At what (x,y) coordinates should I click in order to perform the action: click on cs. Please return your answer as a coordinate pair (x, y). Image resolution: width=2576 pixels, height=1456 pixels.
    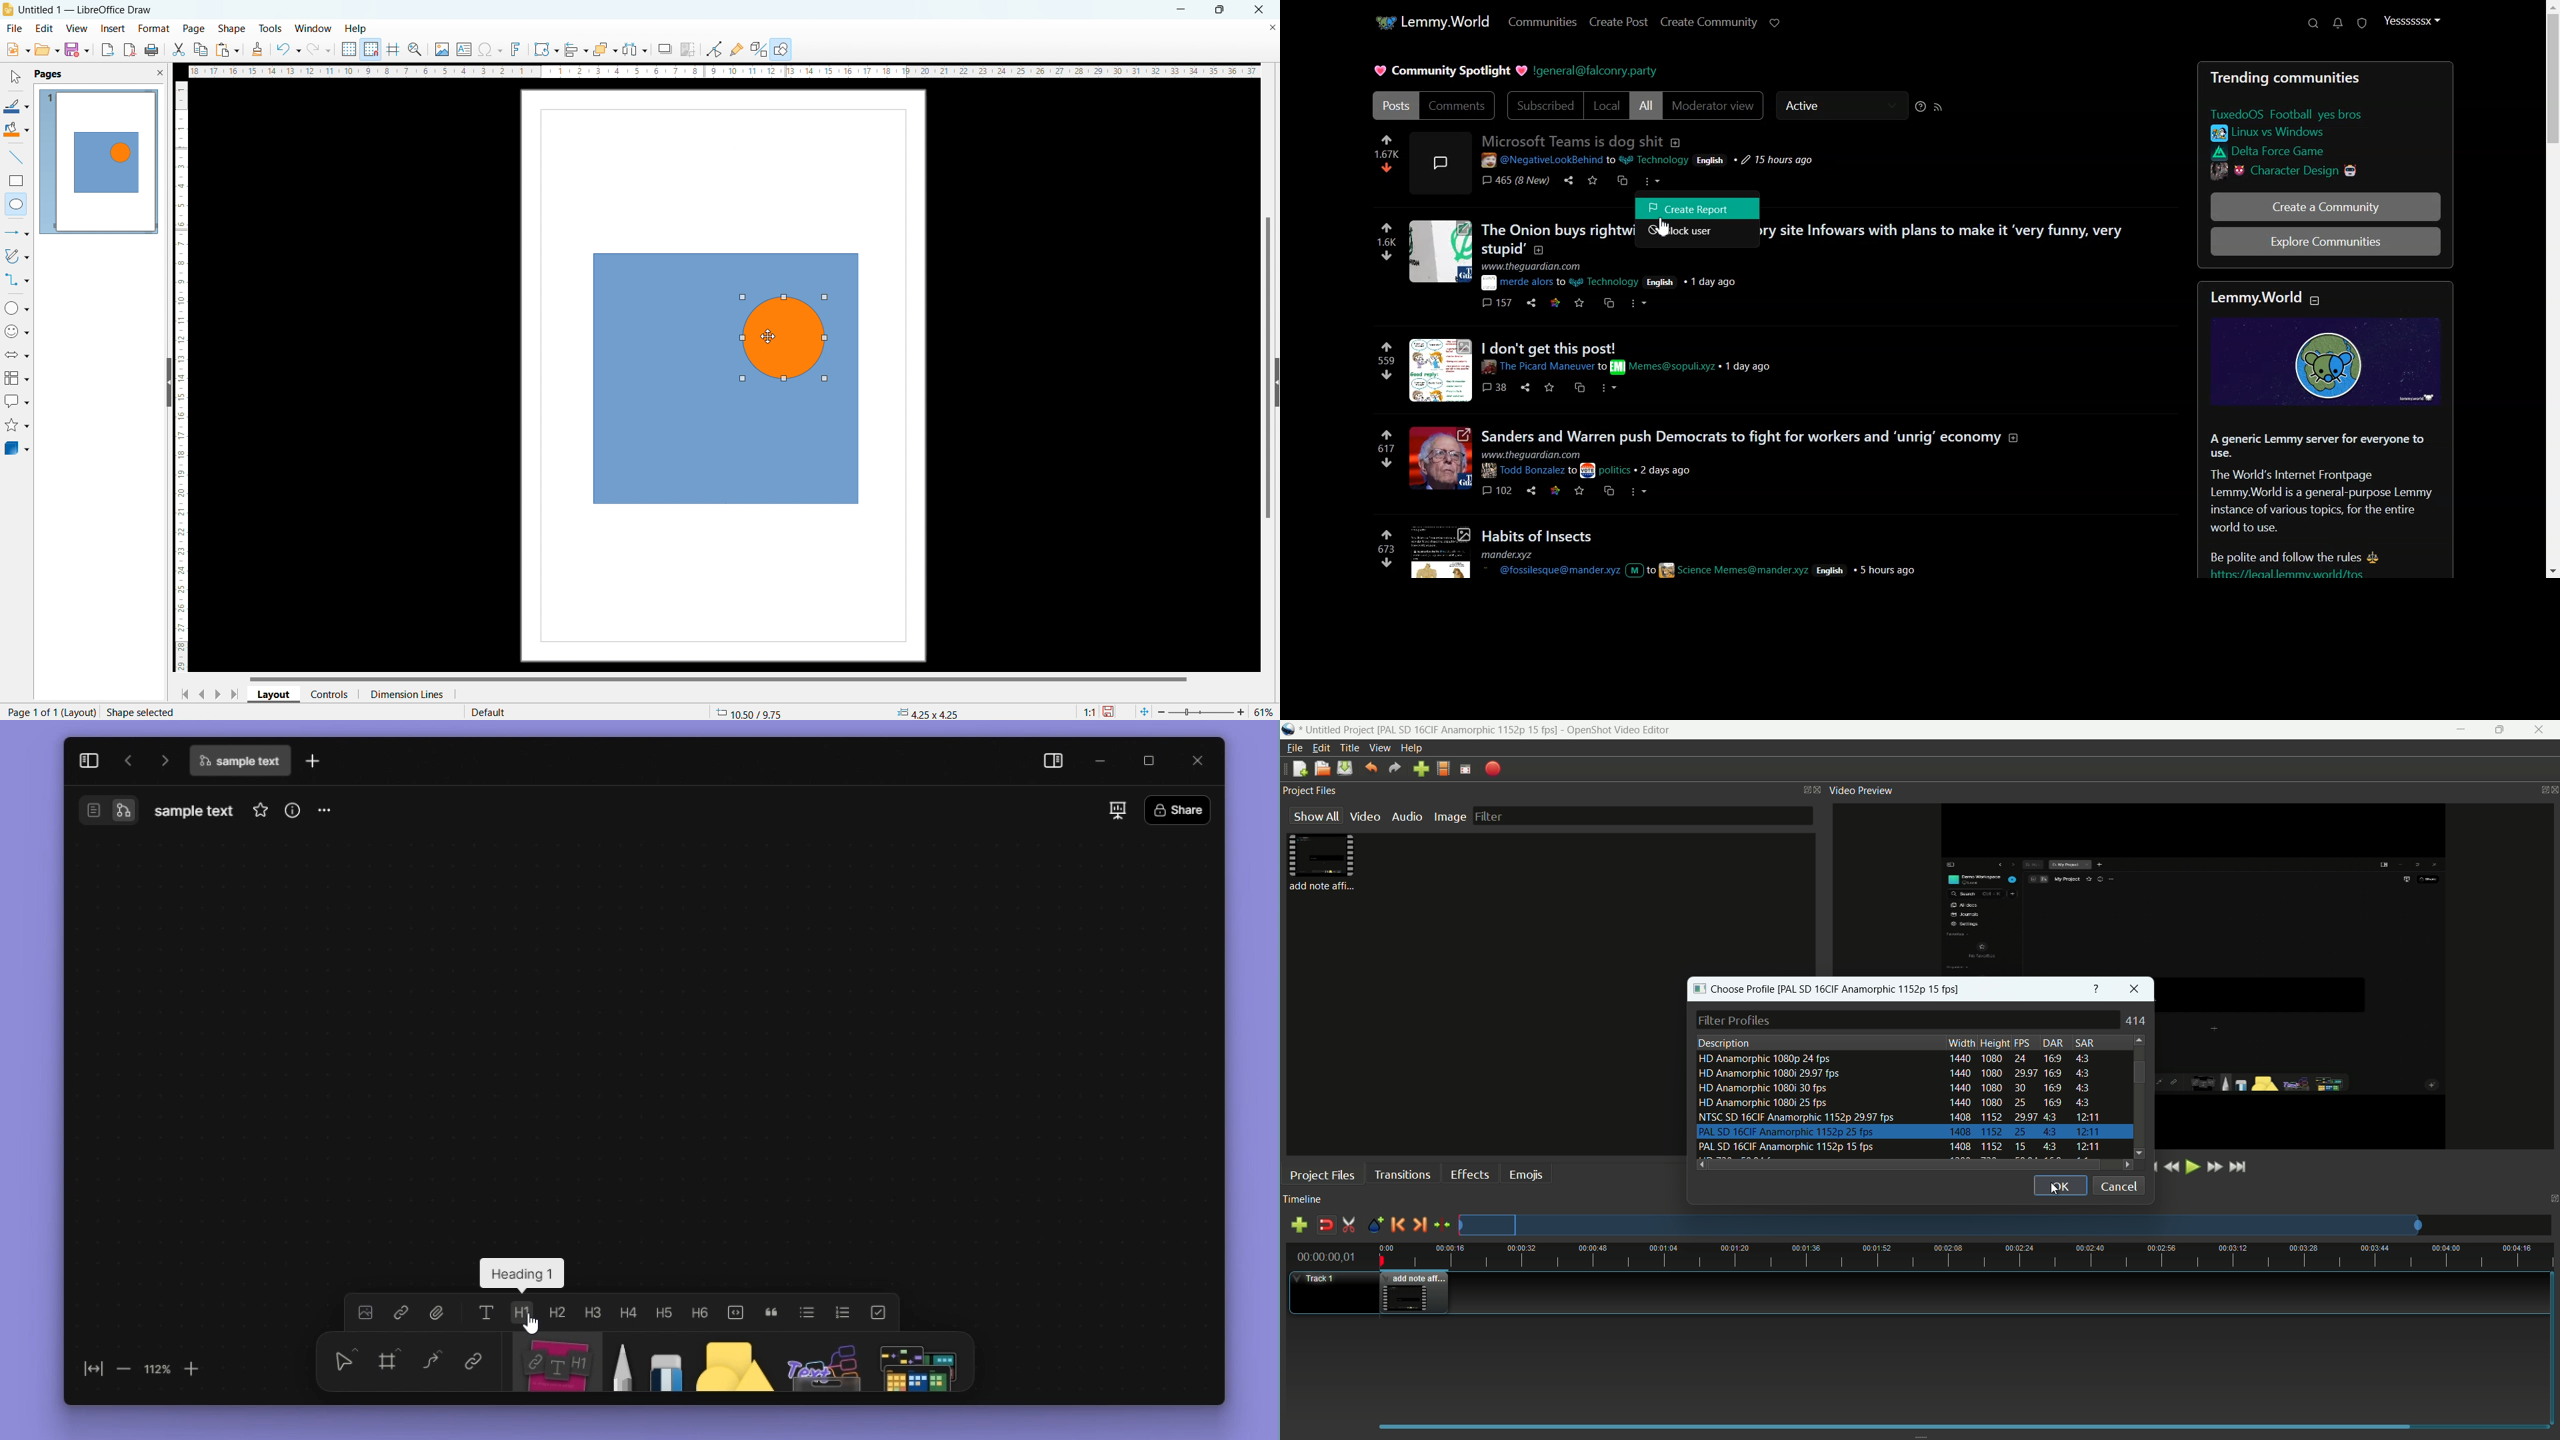
    Looking at the image, I should click on (1610, 304).